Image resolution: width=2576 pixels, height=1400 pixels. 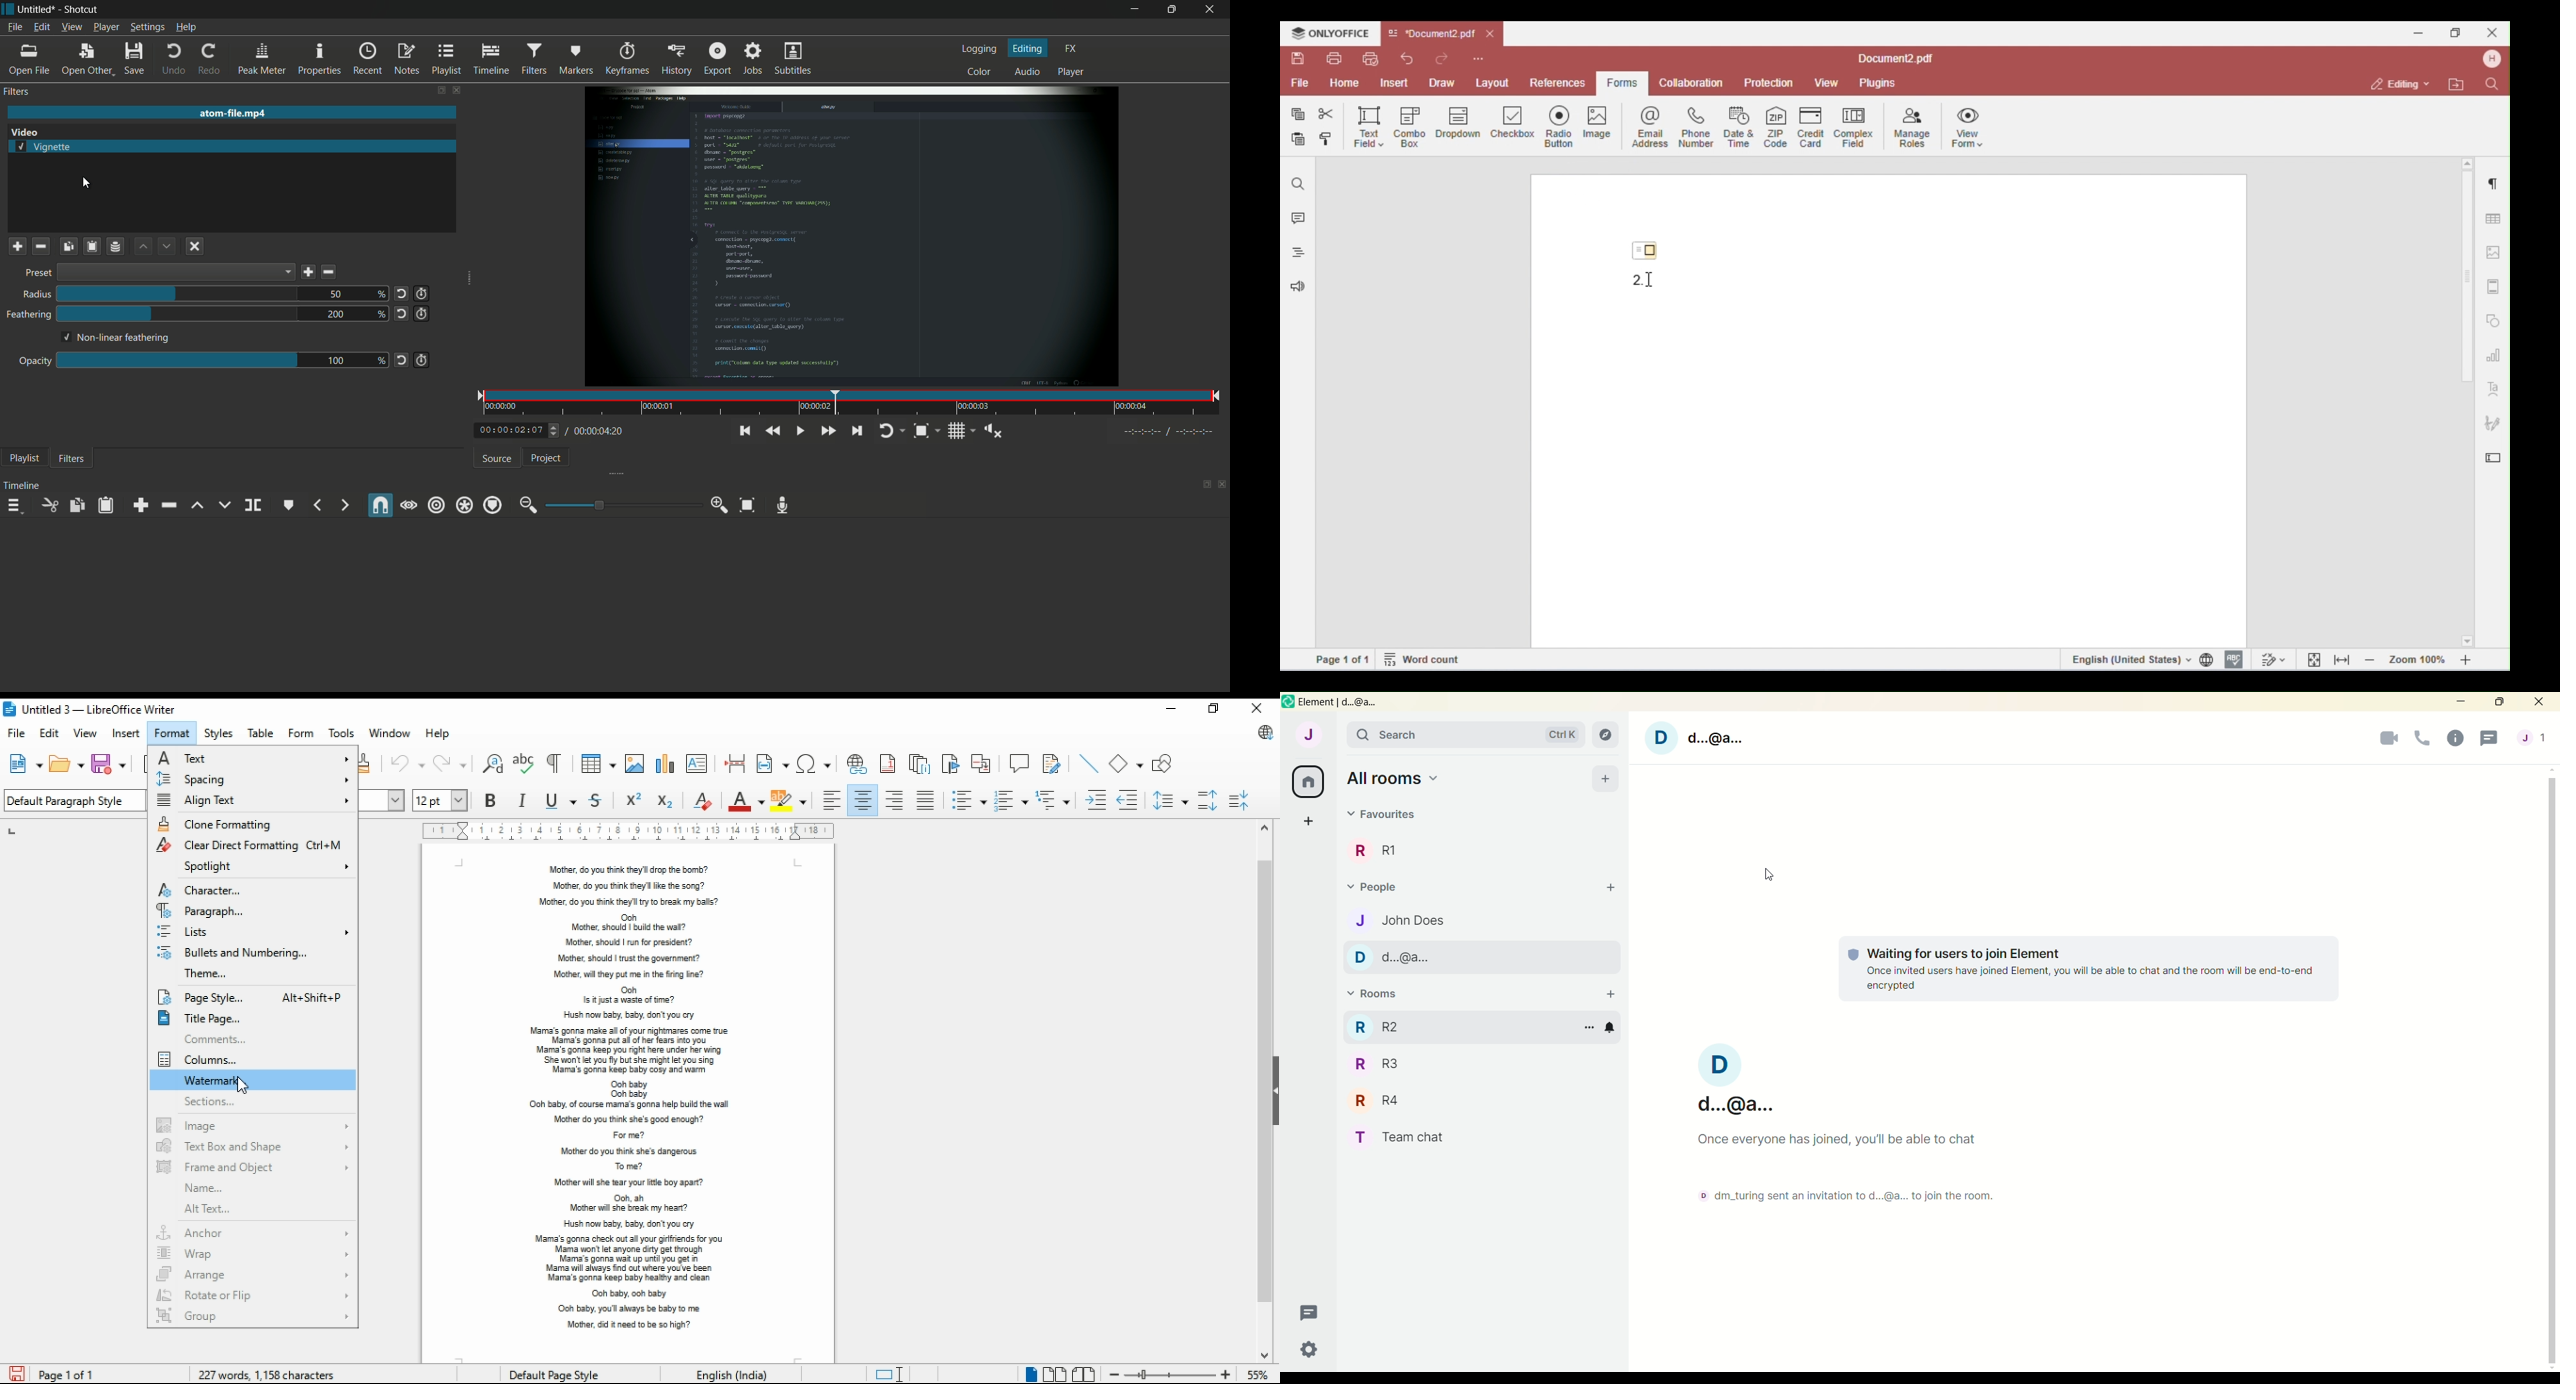 I want to click on ruler, so click(x=627, y=832).